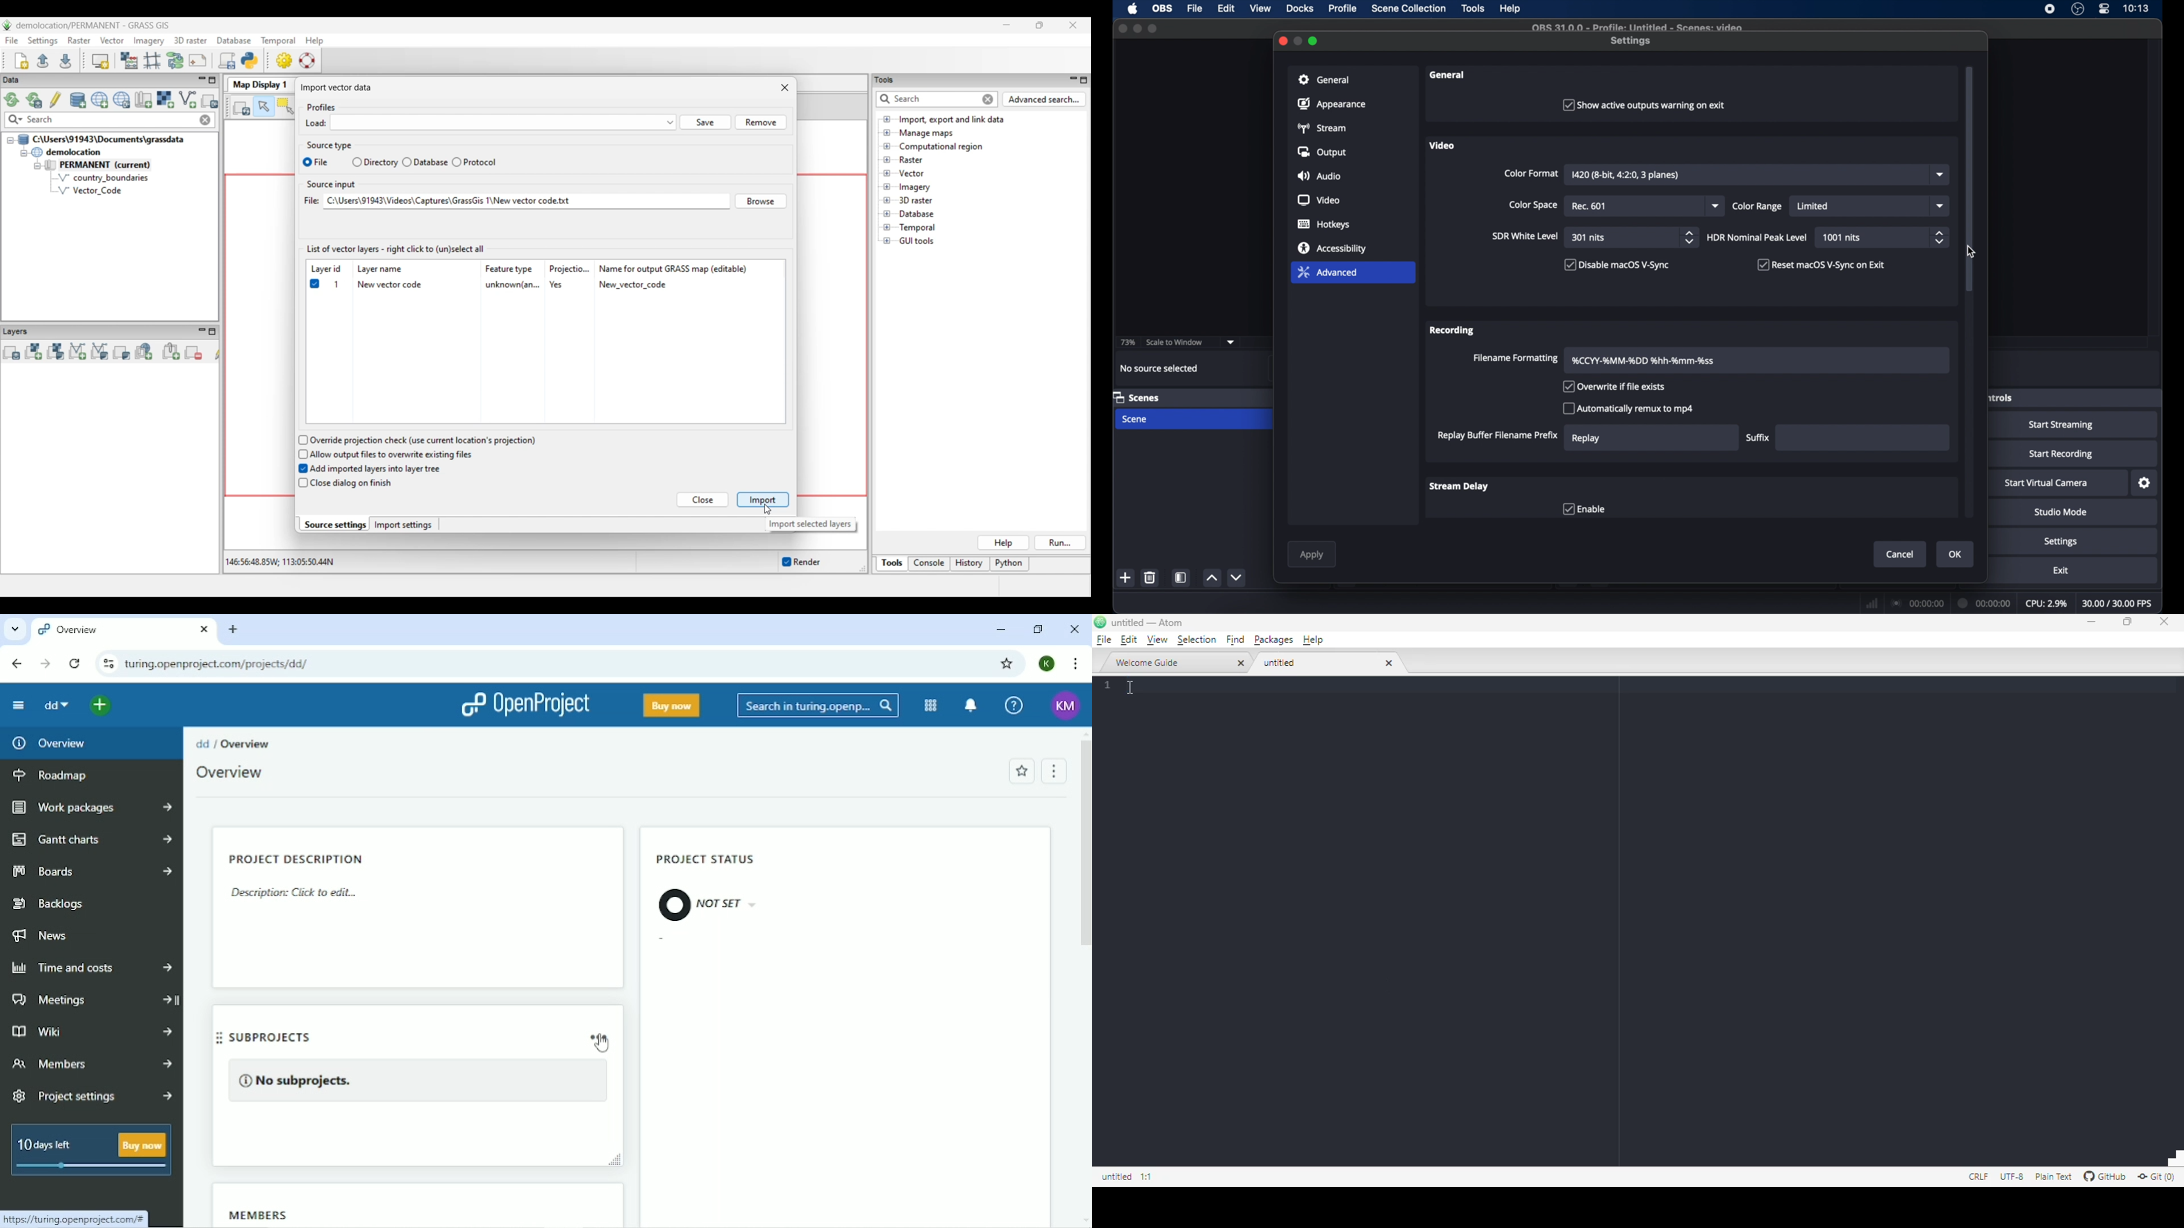  What do you see at coordinates (2010, 1176) in the screenshot?
I see `this file uses UTF-8 encoding` at bounding box center [2010, 1176].